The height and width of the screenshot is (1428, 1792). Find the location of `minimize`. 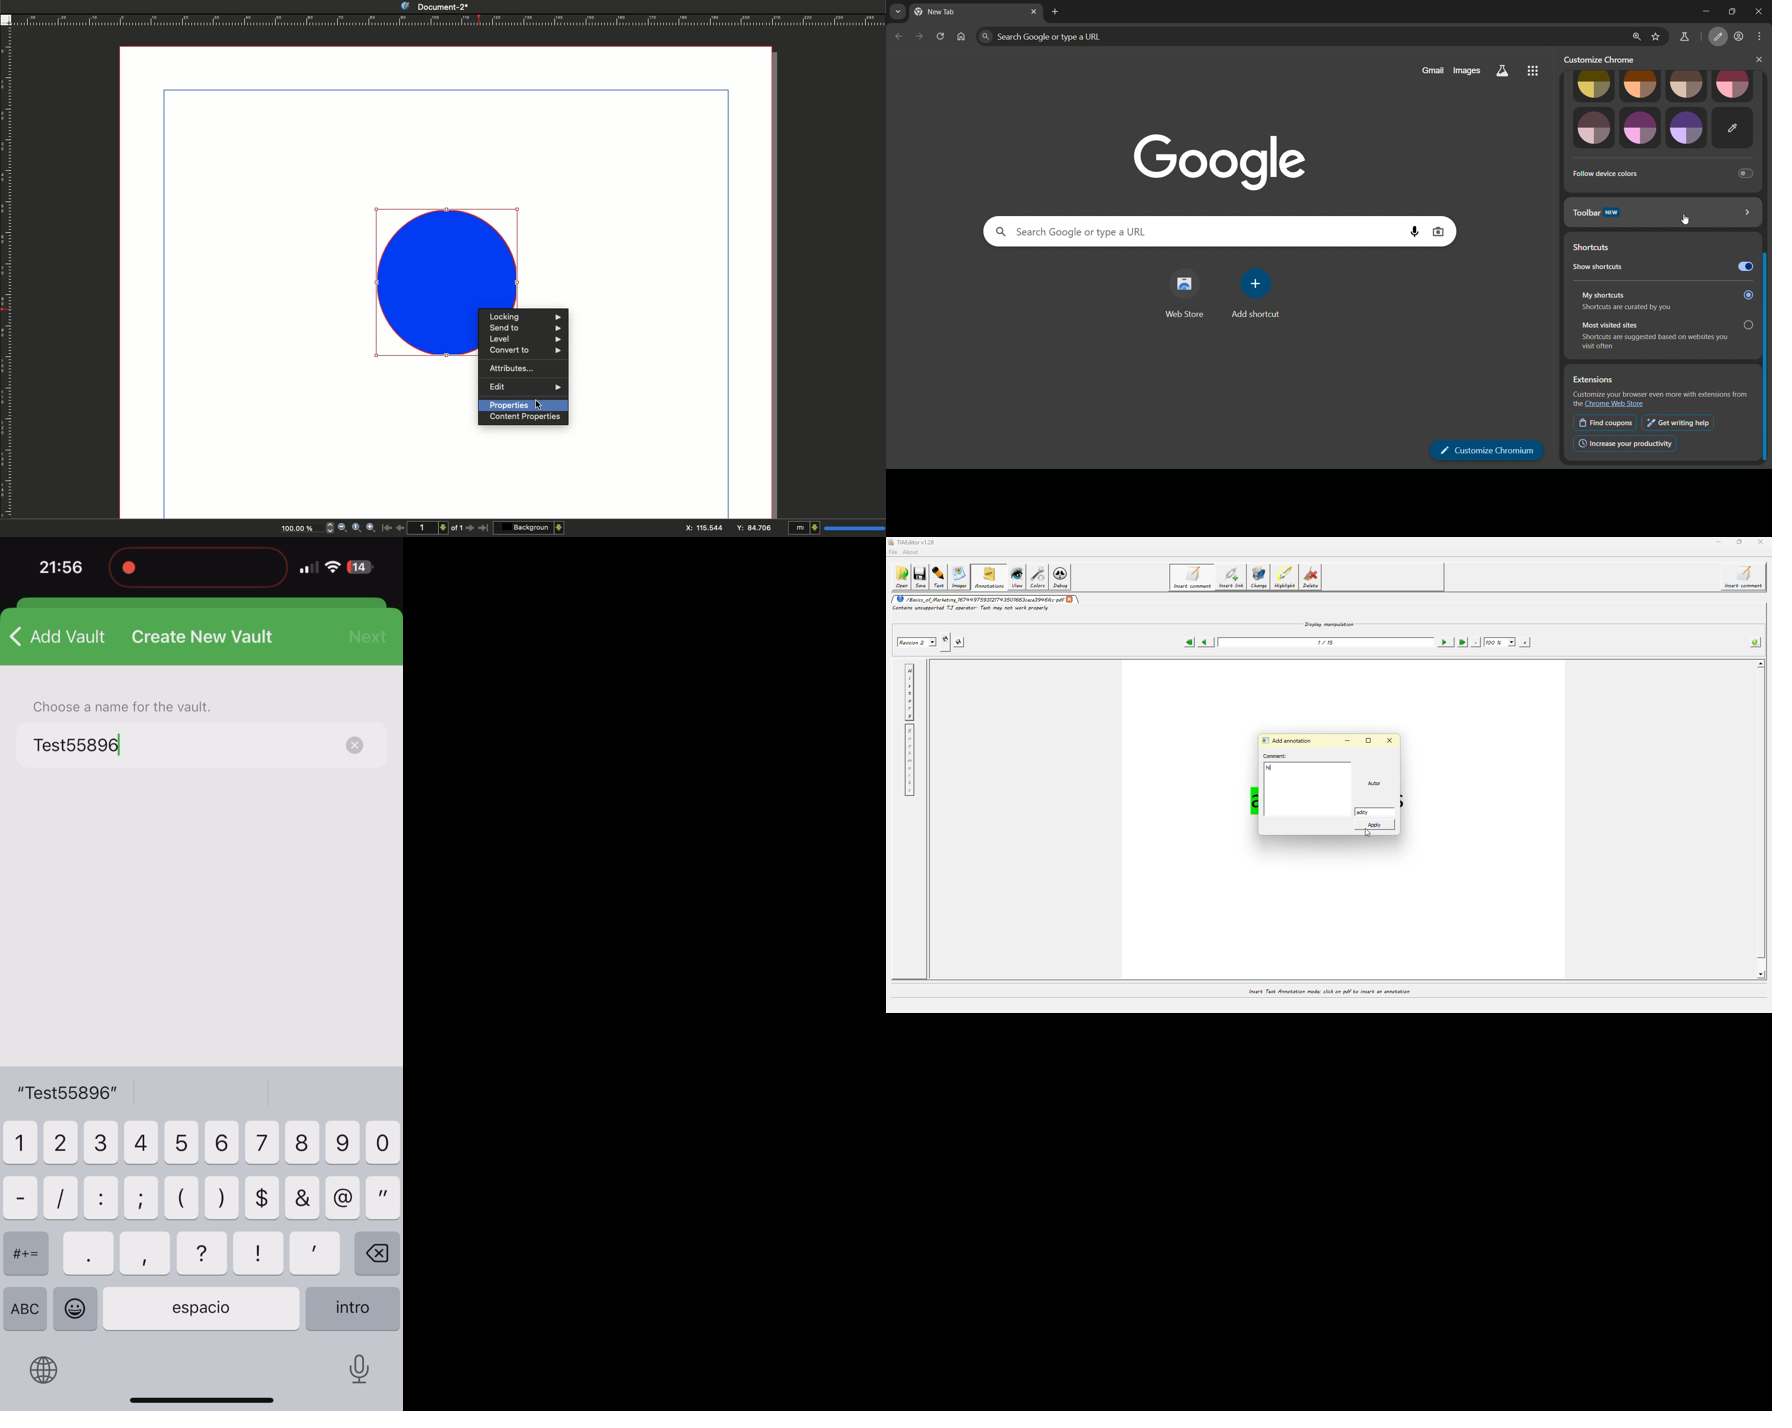

minimize is located at coordinates (1702, 8).